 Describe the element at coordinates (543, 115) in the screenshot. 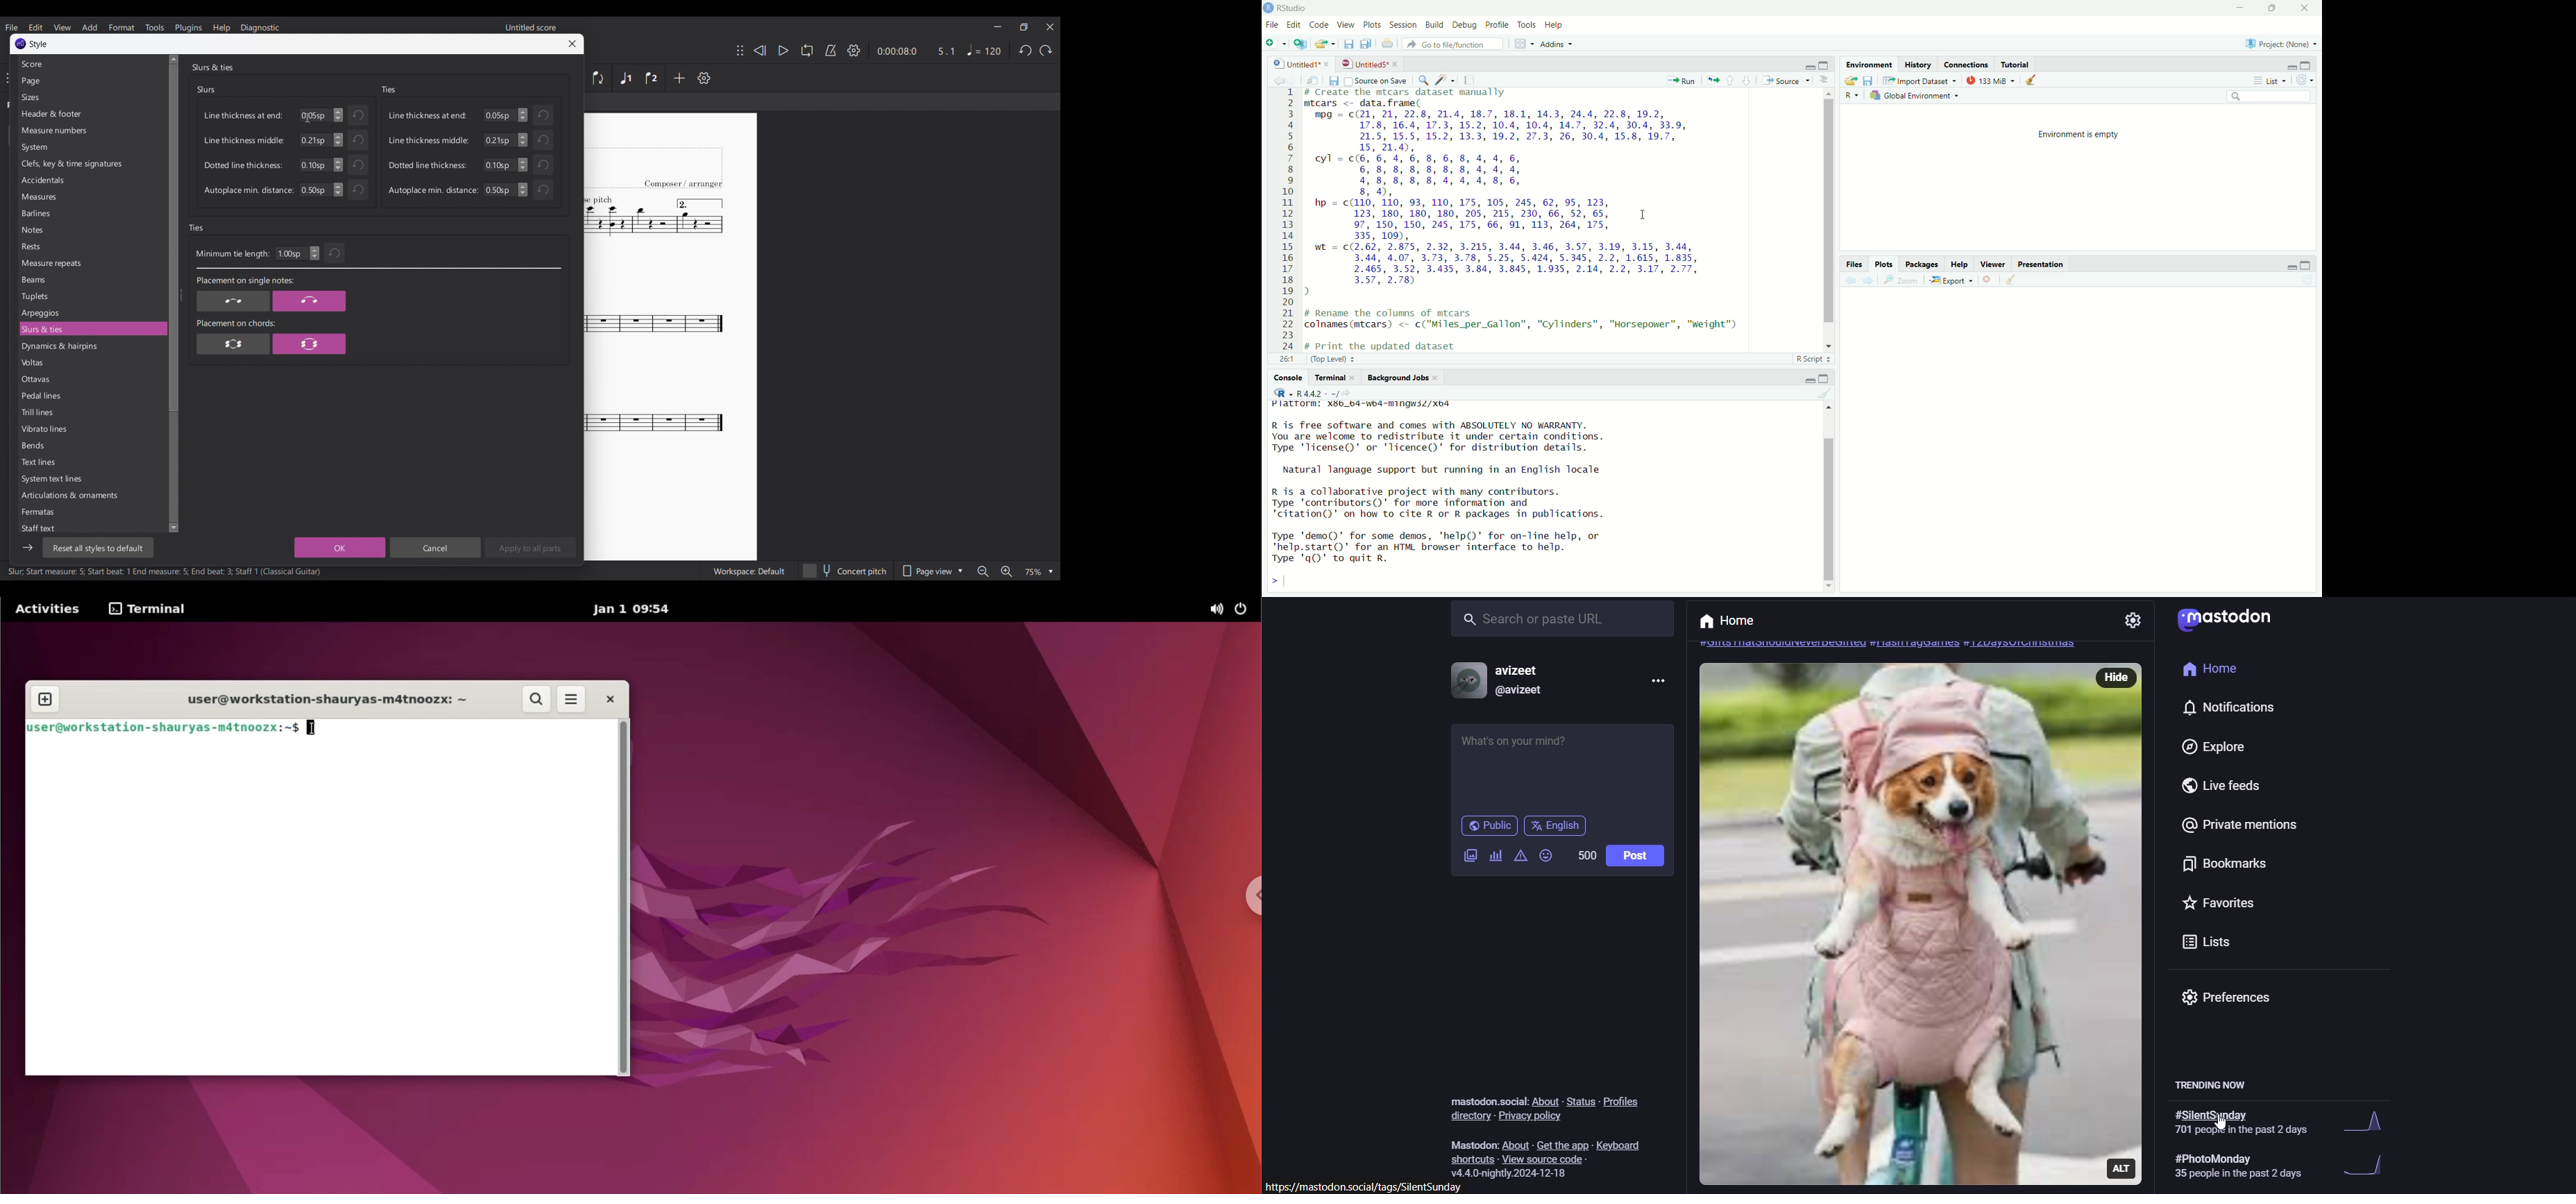

I see `Undo` at that location.